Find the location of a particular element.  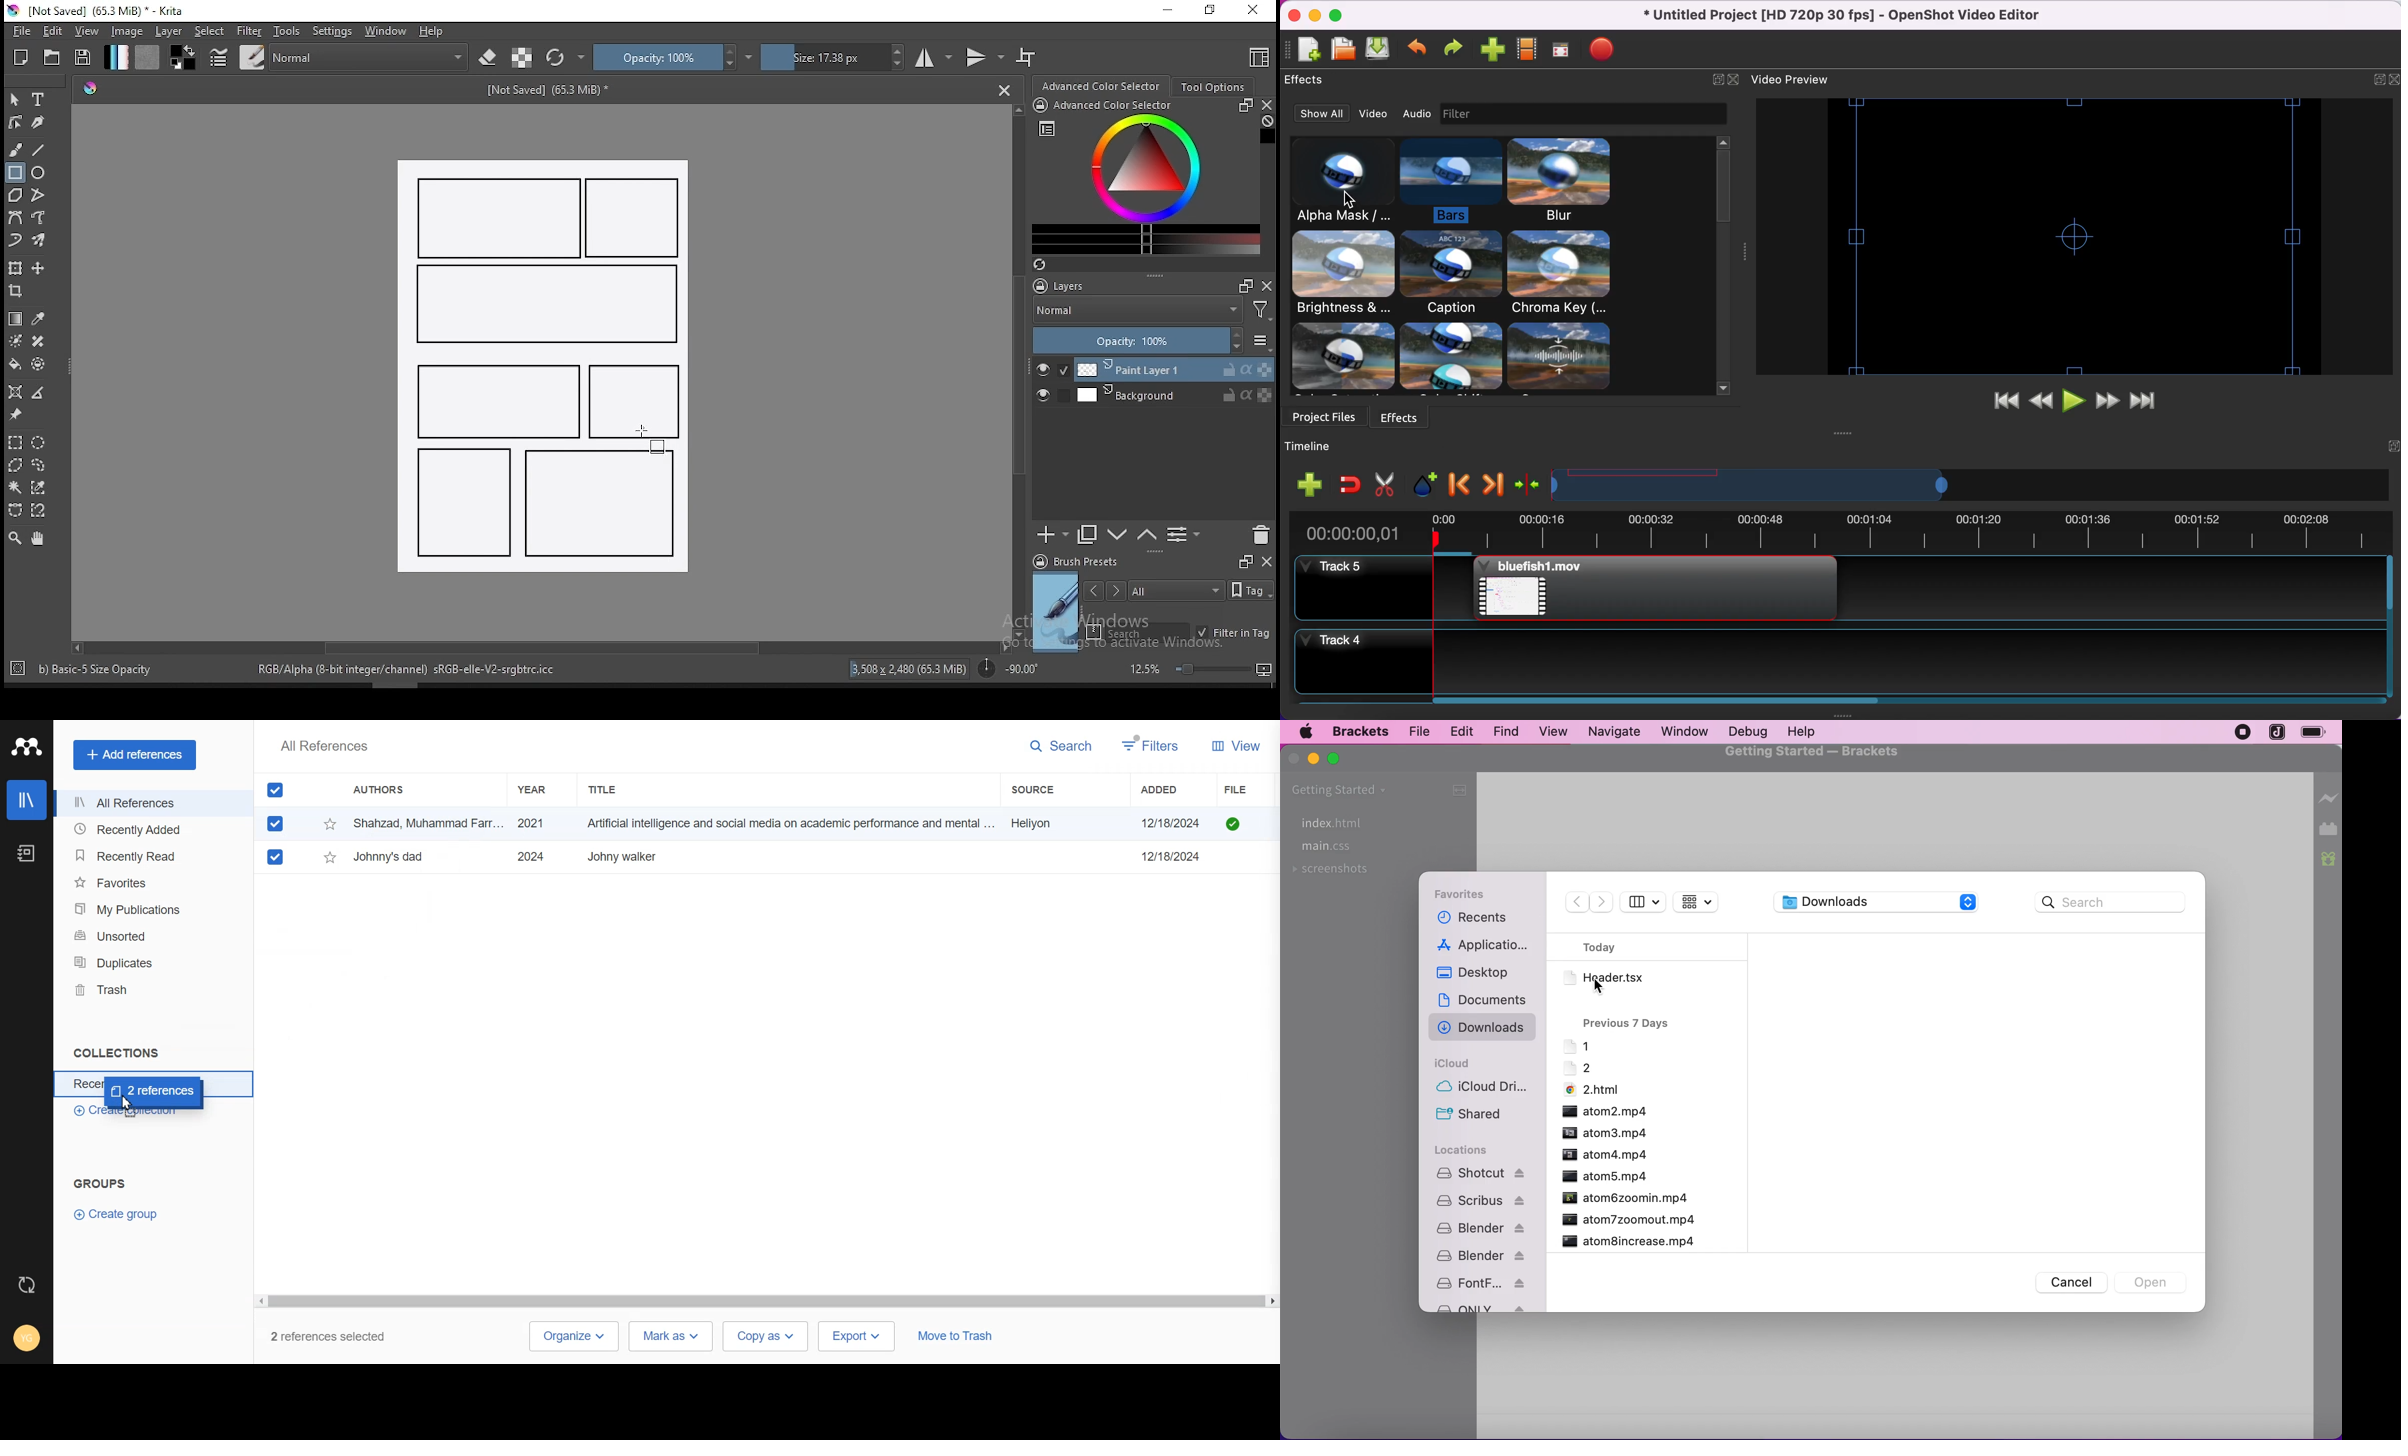

show all  is located at coordinates (1322, 112).